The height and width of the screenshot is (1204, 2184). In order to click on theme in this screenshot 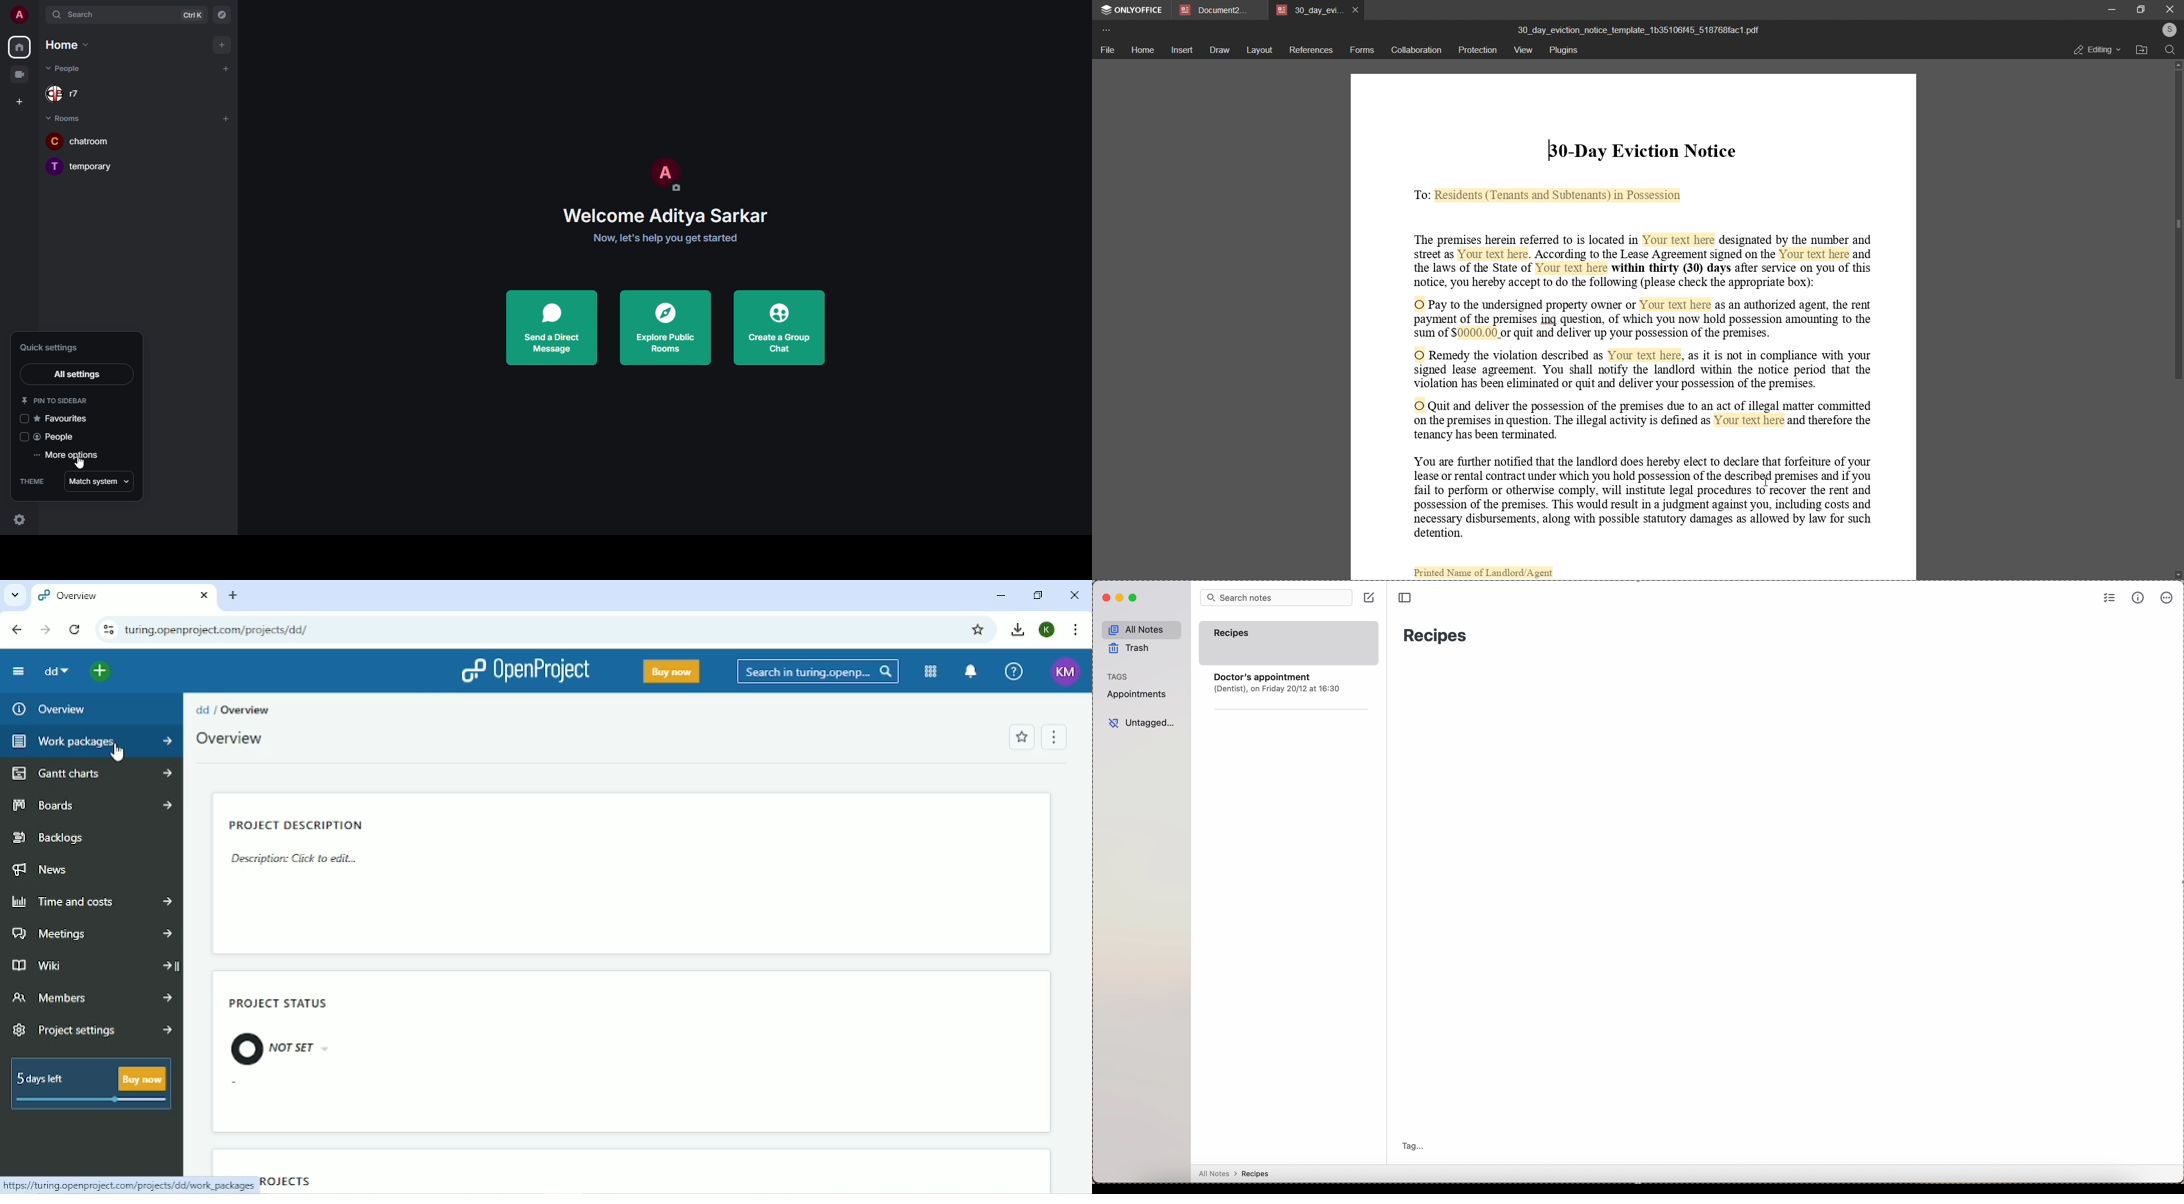, I will do `click(35, 482)`.